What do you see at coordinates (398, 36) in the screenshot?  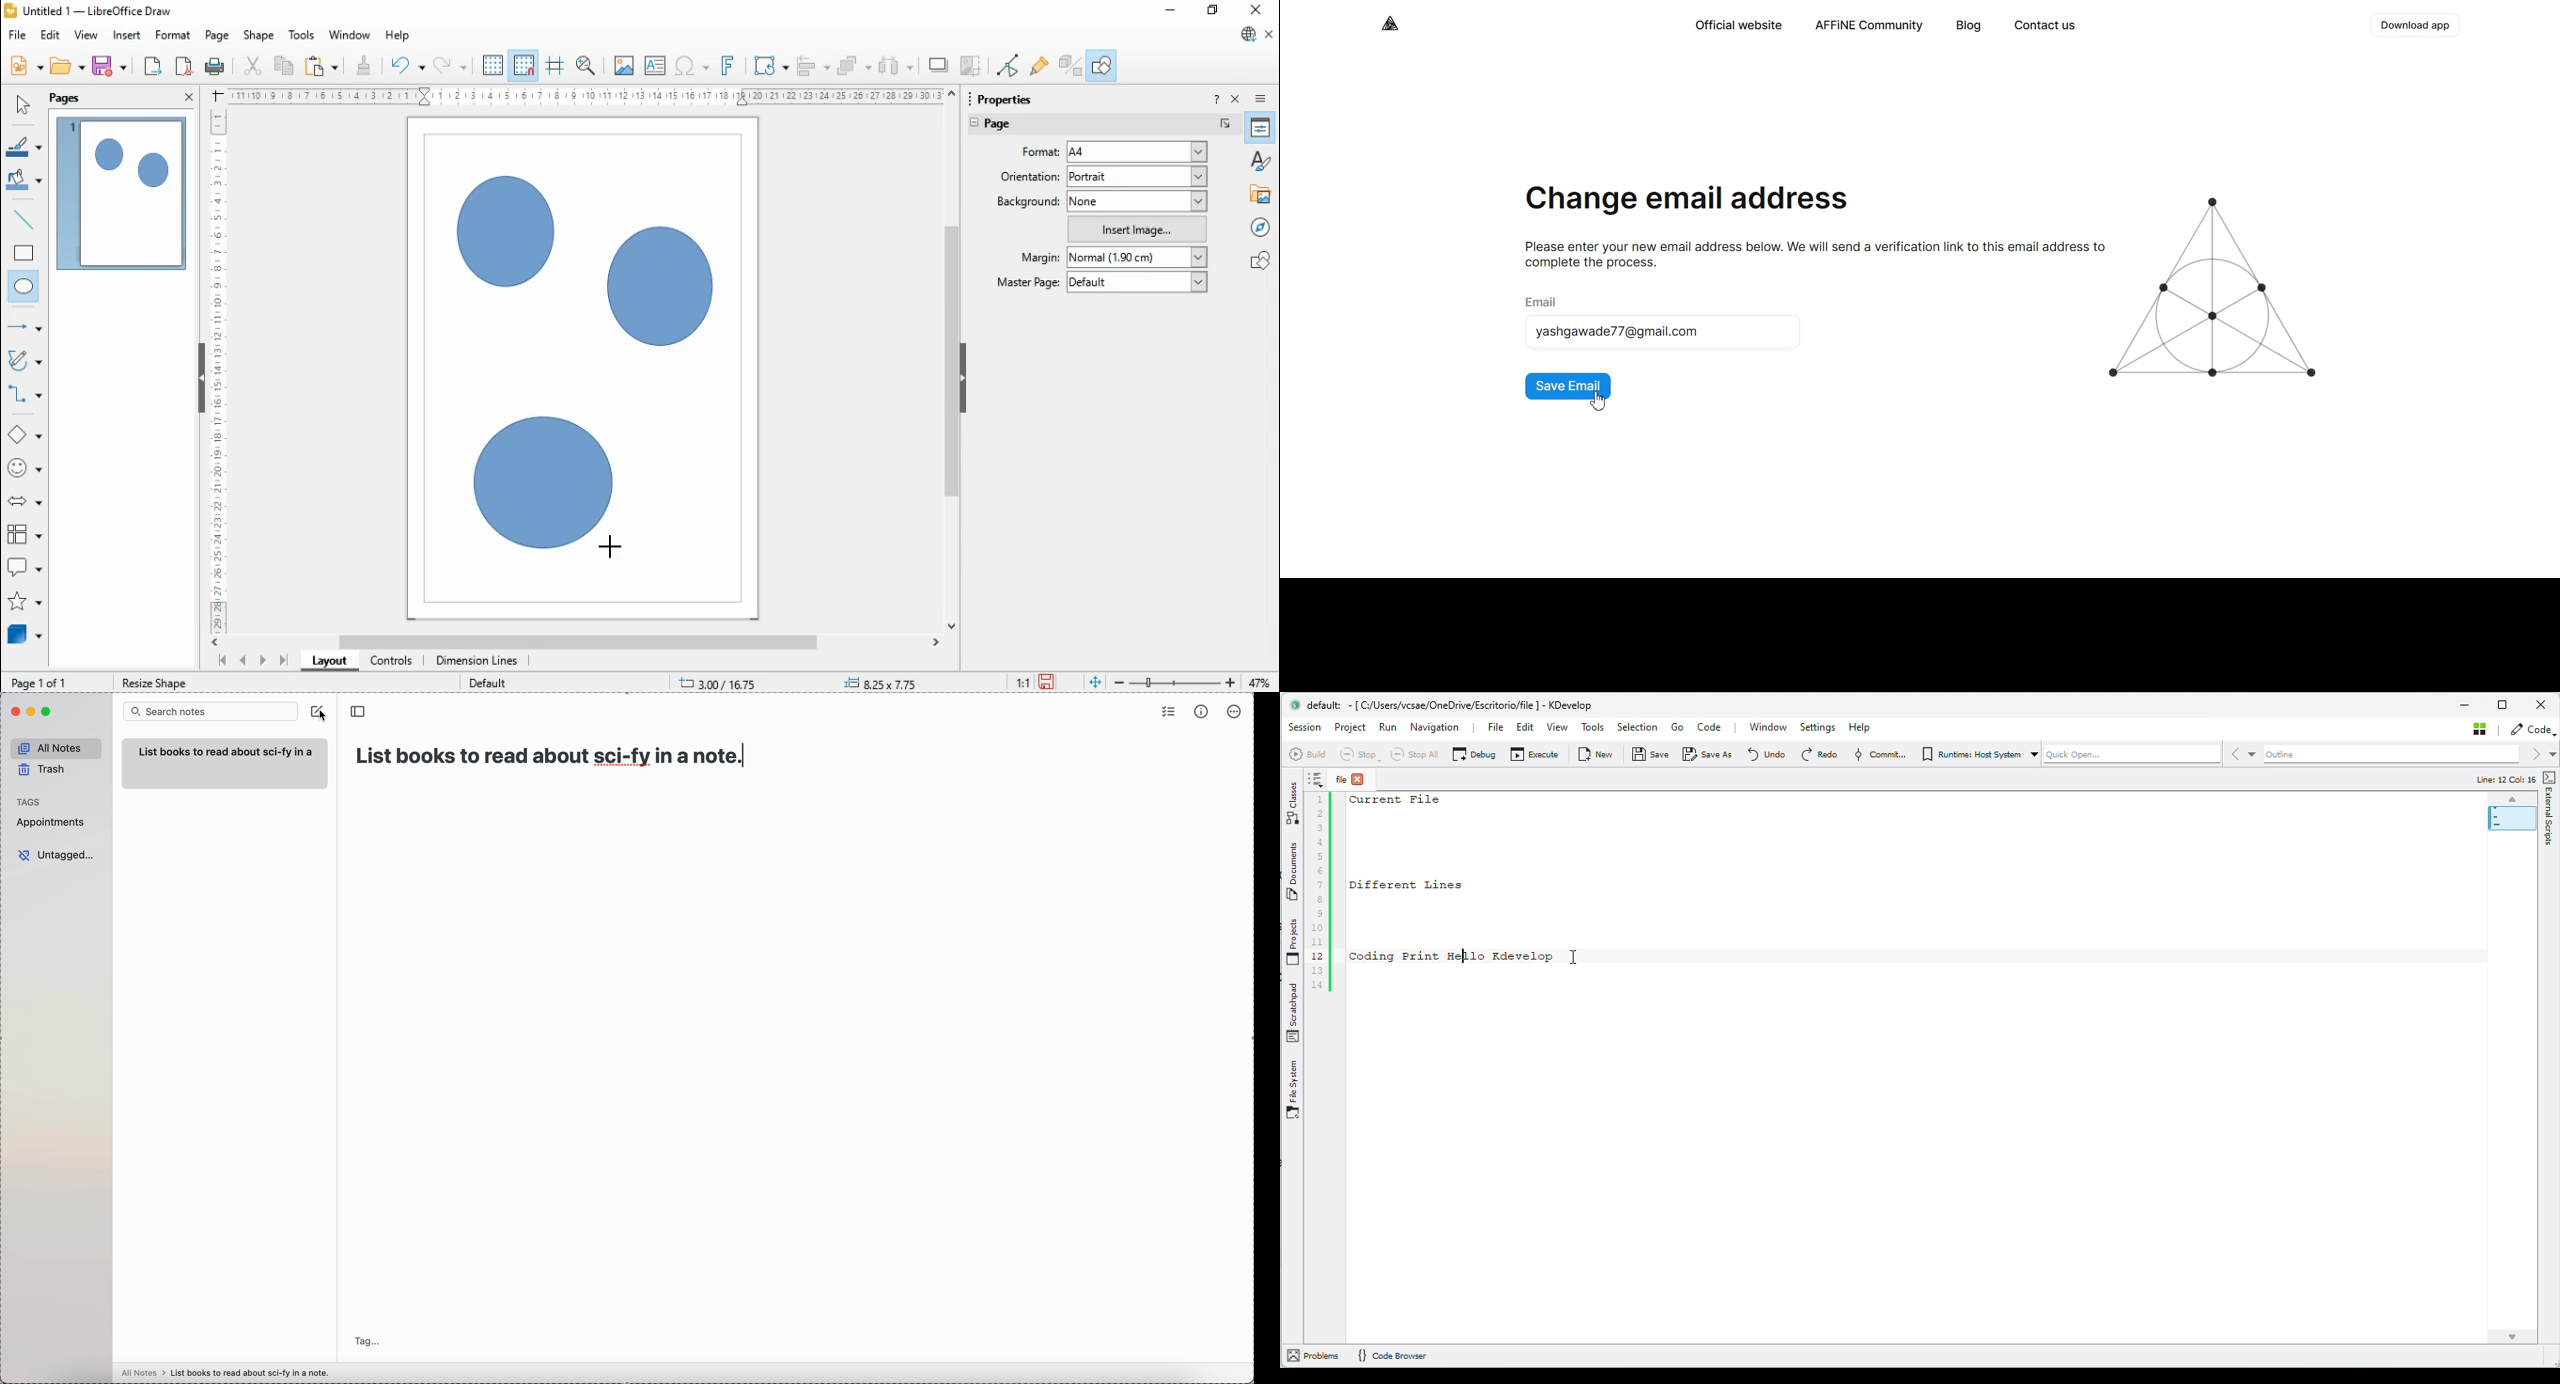 I see `help` at bounding box center [398, 36].